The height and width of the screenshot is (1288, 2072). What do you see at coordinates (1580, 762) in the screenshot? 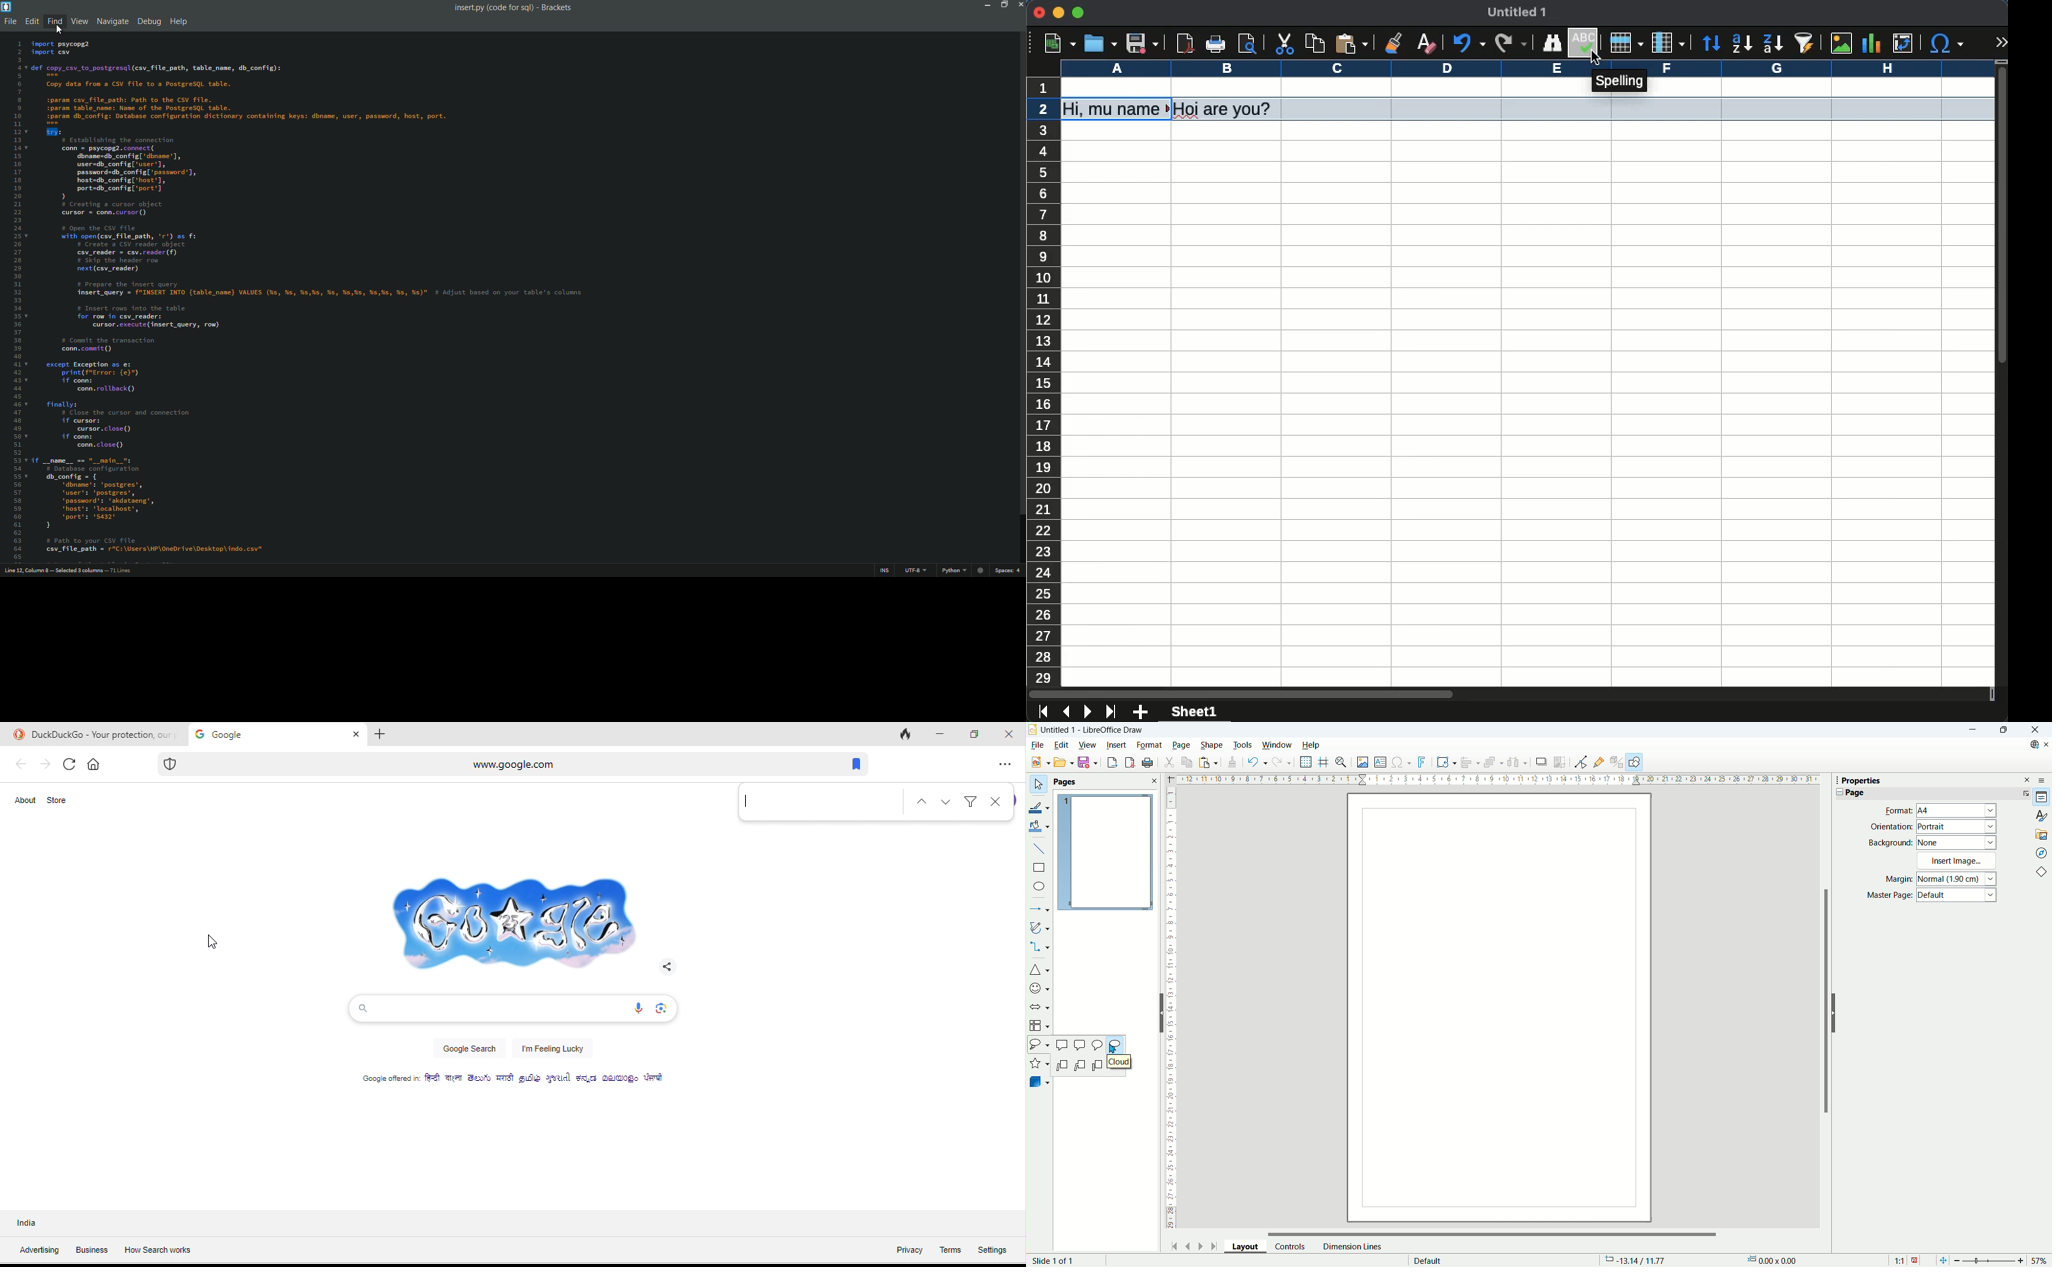
I see `point edit mode` at bounding box center [1580, 762].